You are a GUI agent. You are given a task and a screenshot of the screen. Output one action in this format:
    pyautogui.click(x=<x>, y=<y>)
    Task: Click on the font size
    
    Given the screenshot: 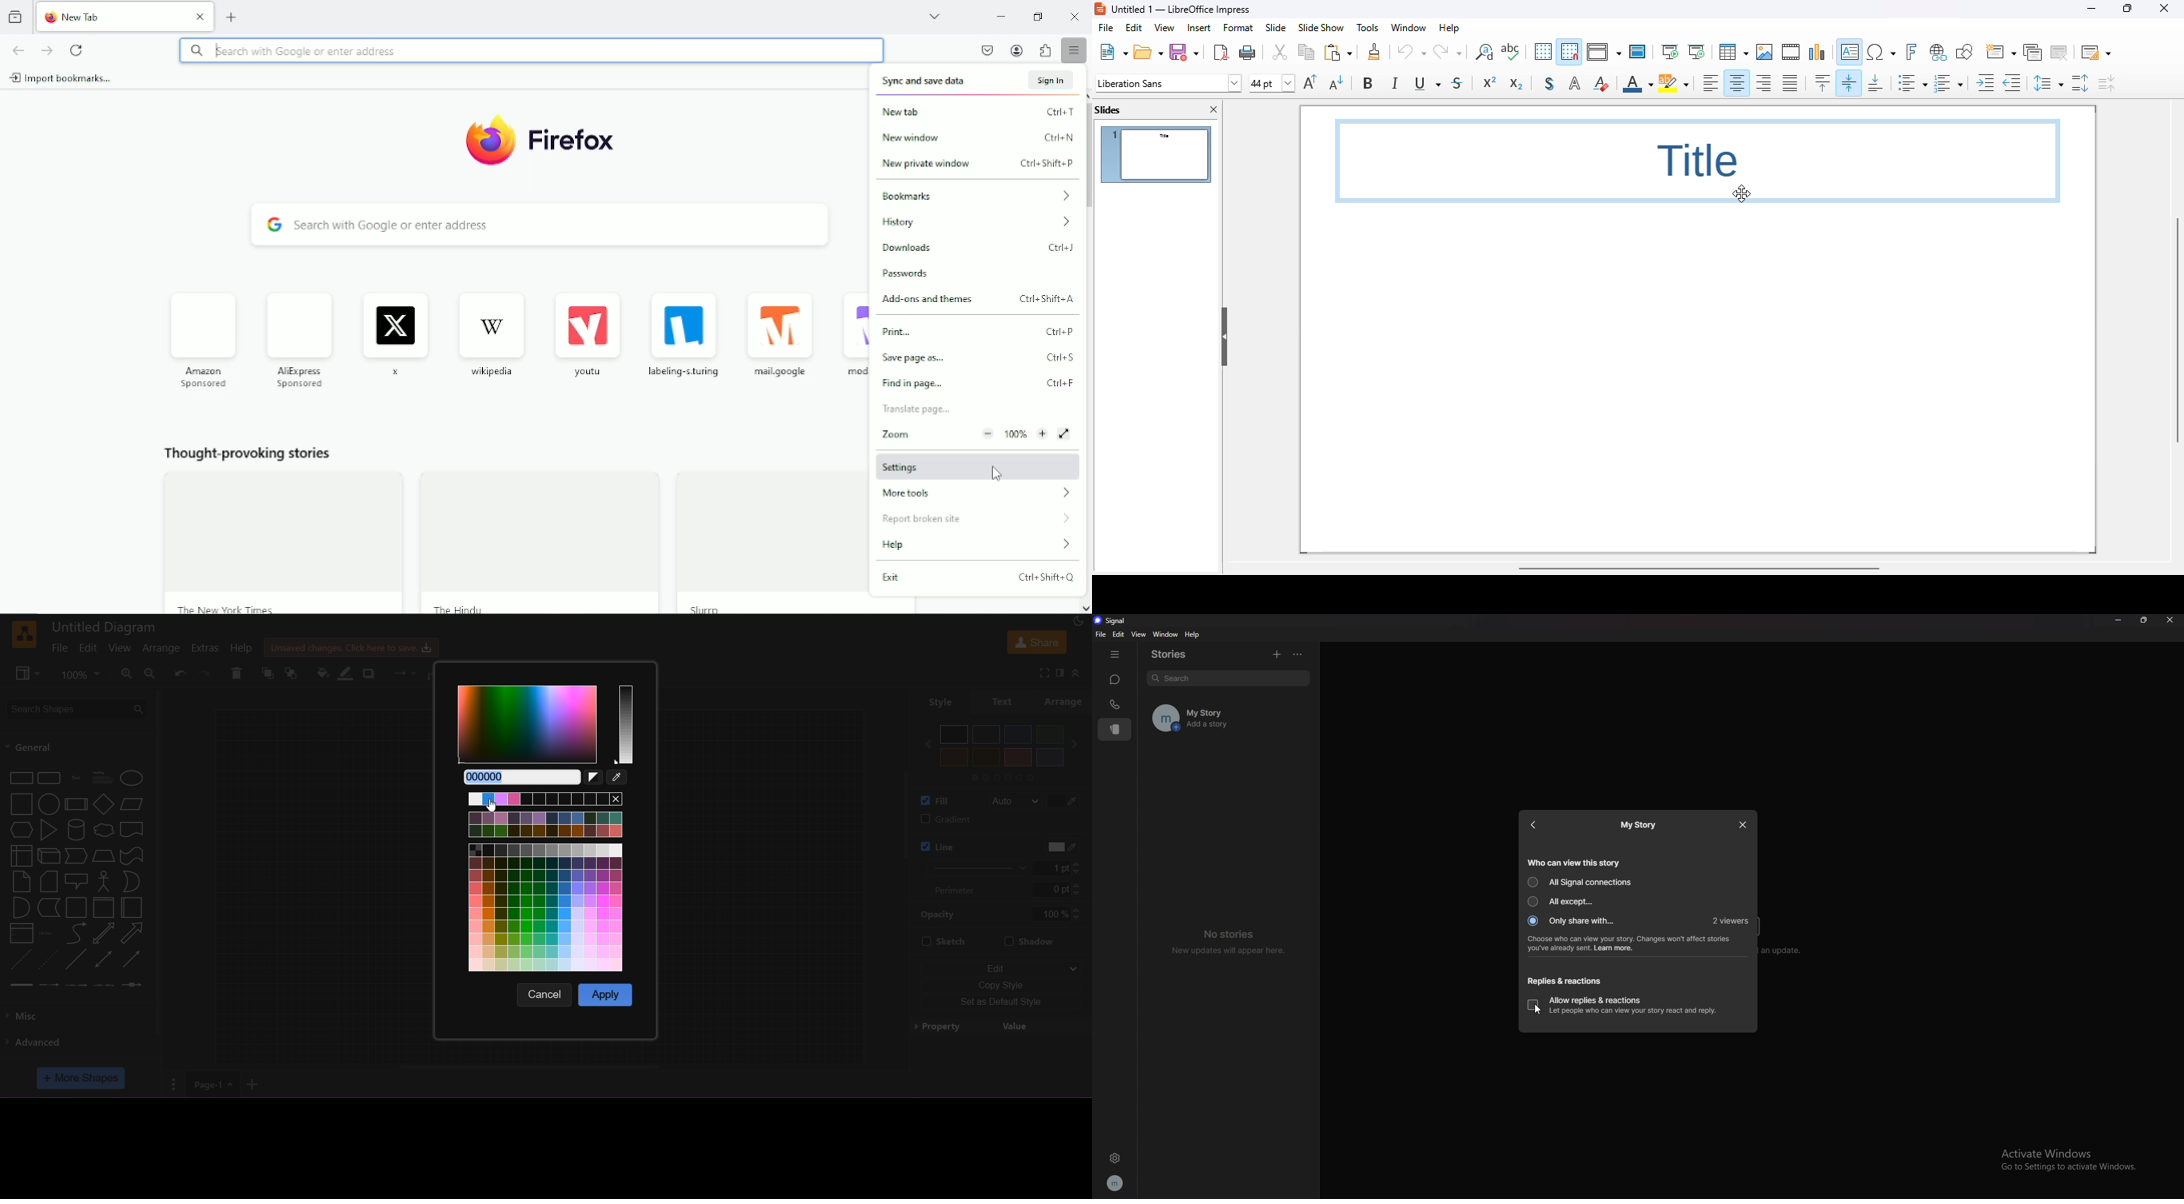 What is the action you would take?
    pyautogui.click(x=1272, y=83)
    